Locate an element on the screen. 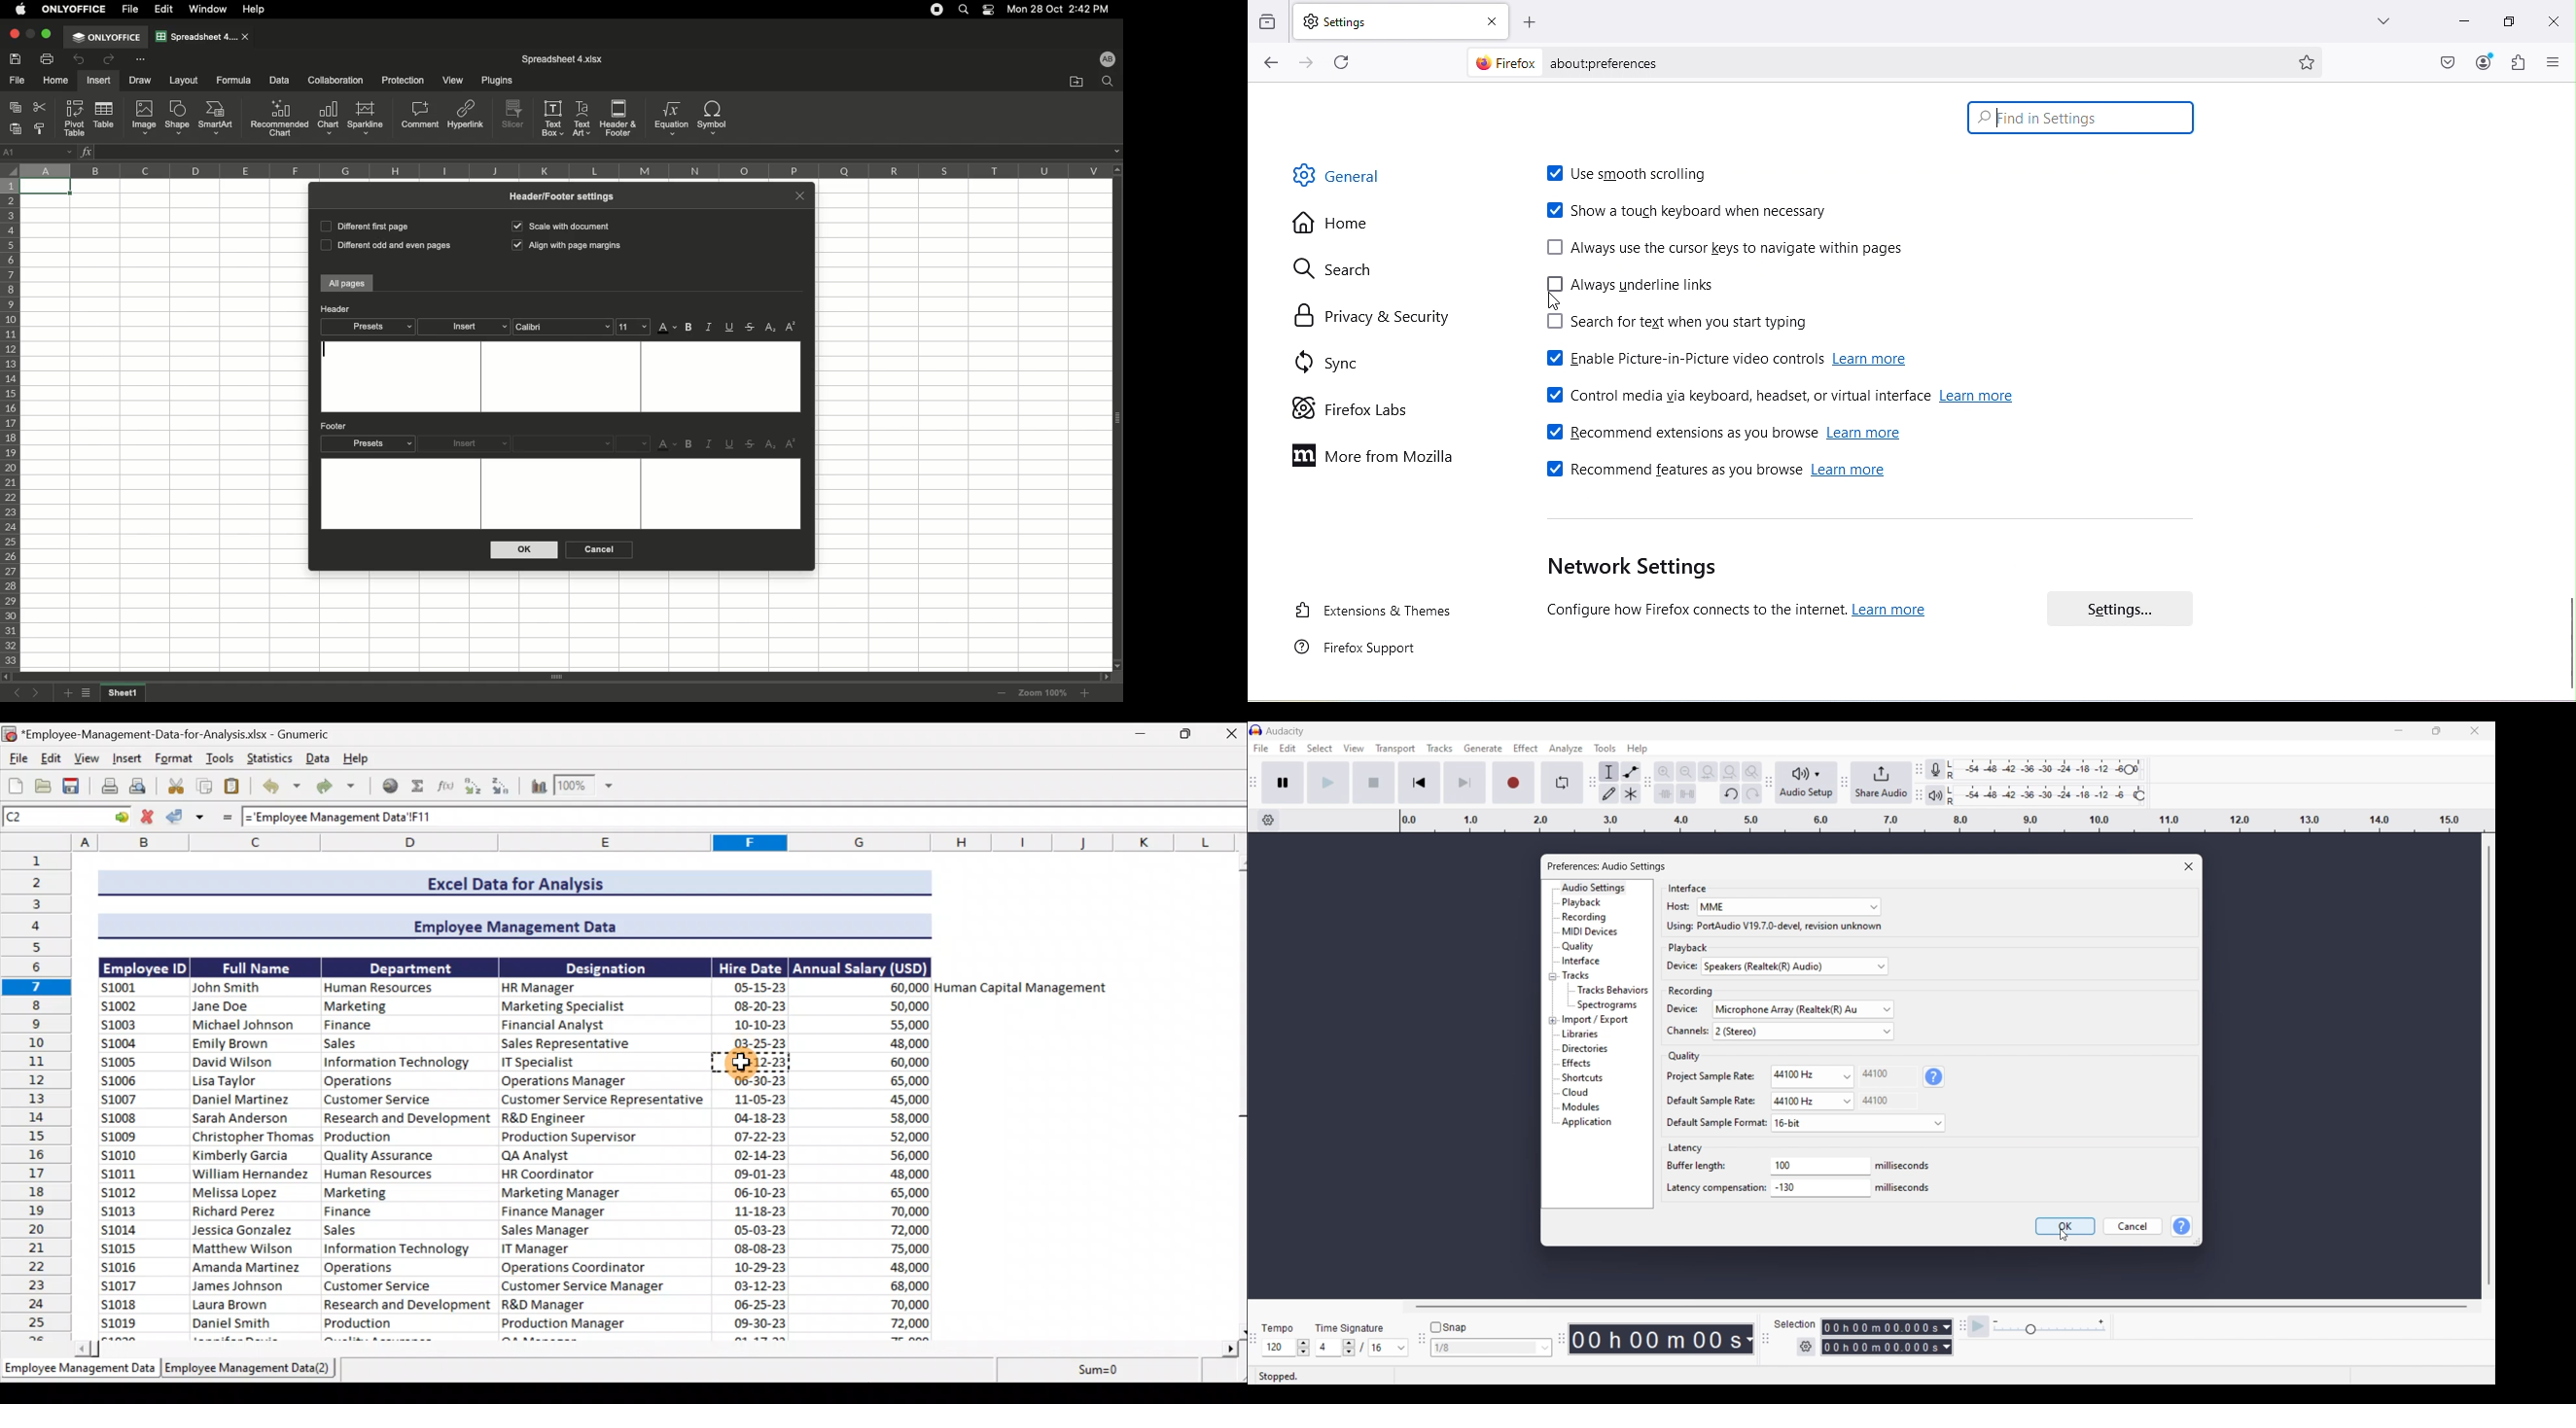 The width and height of the screenshot is (2576, 1428). Insert is located at coordinates (98, 80).